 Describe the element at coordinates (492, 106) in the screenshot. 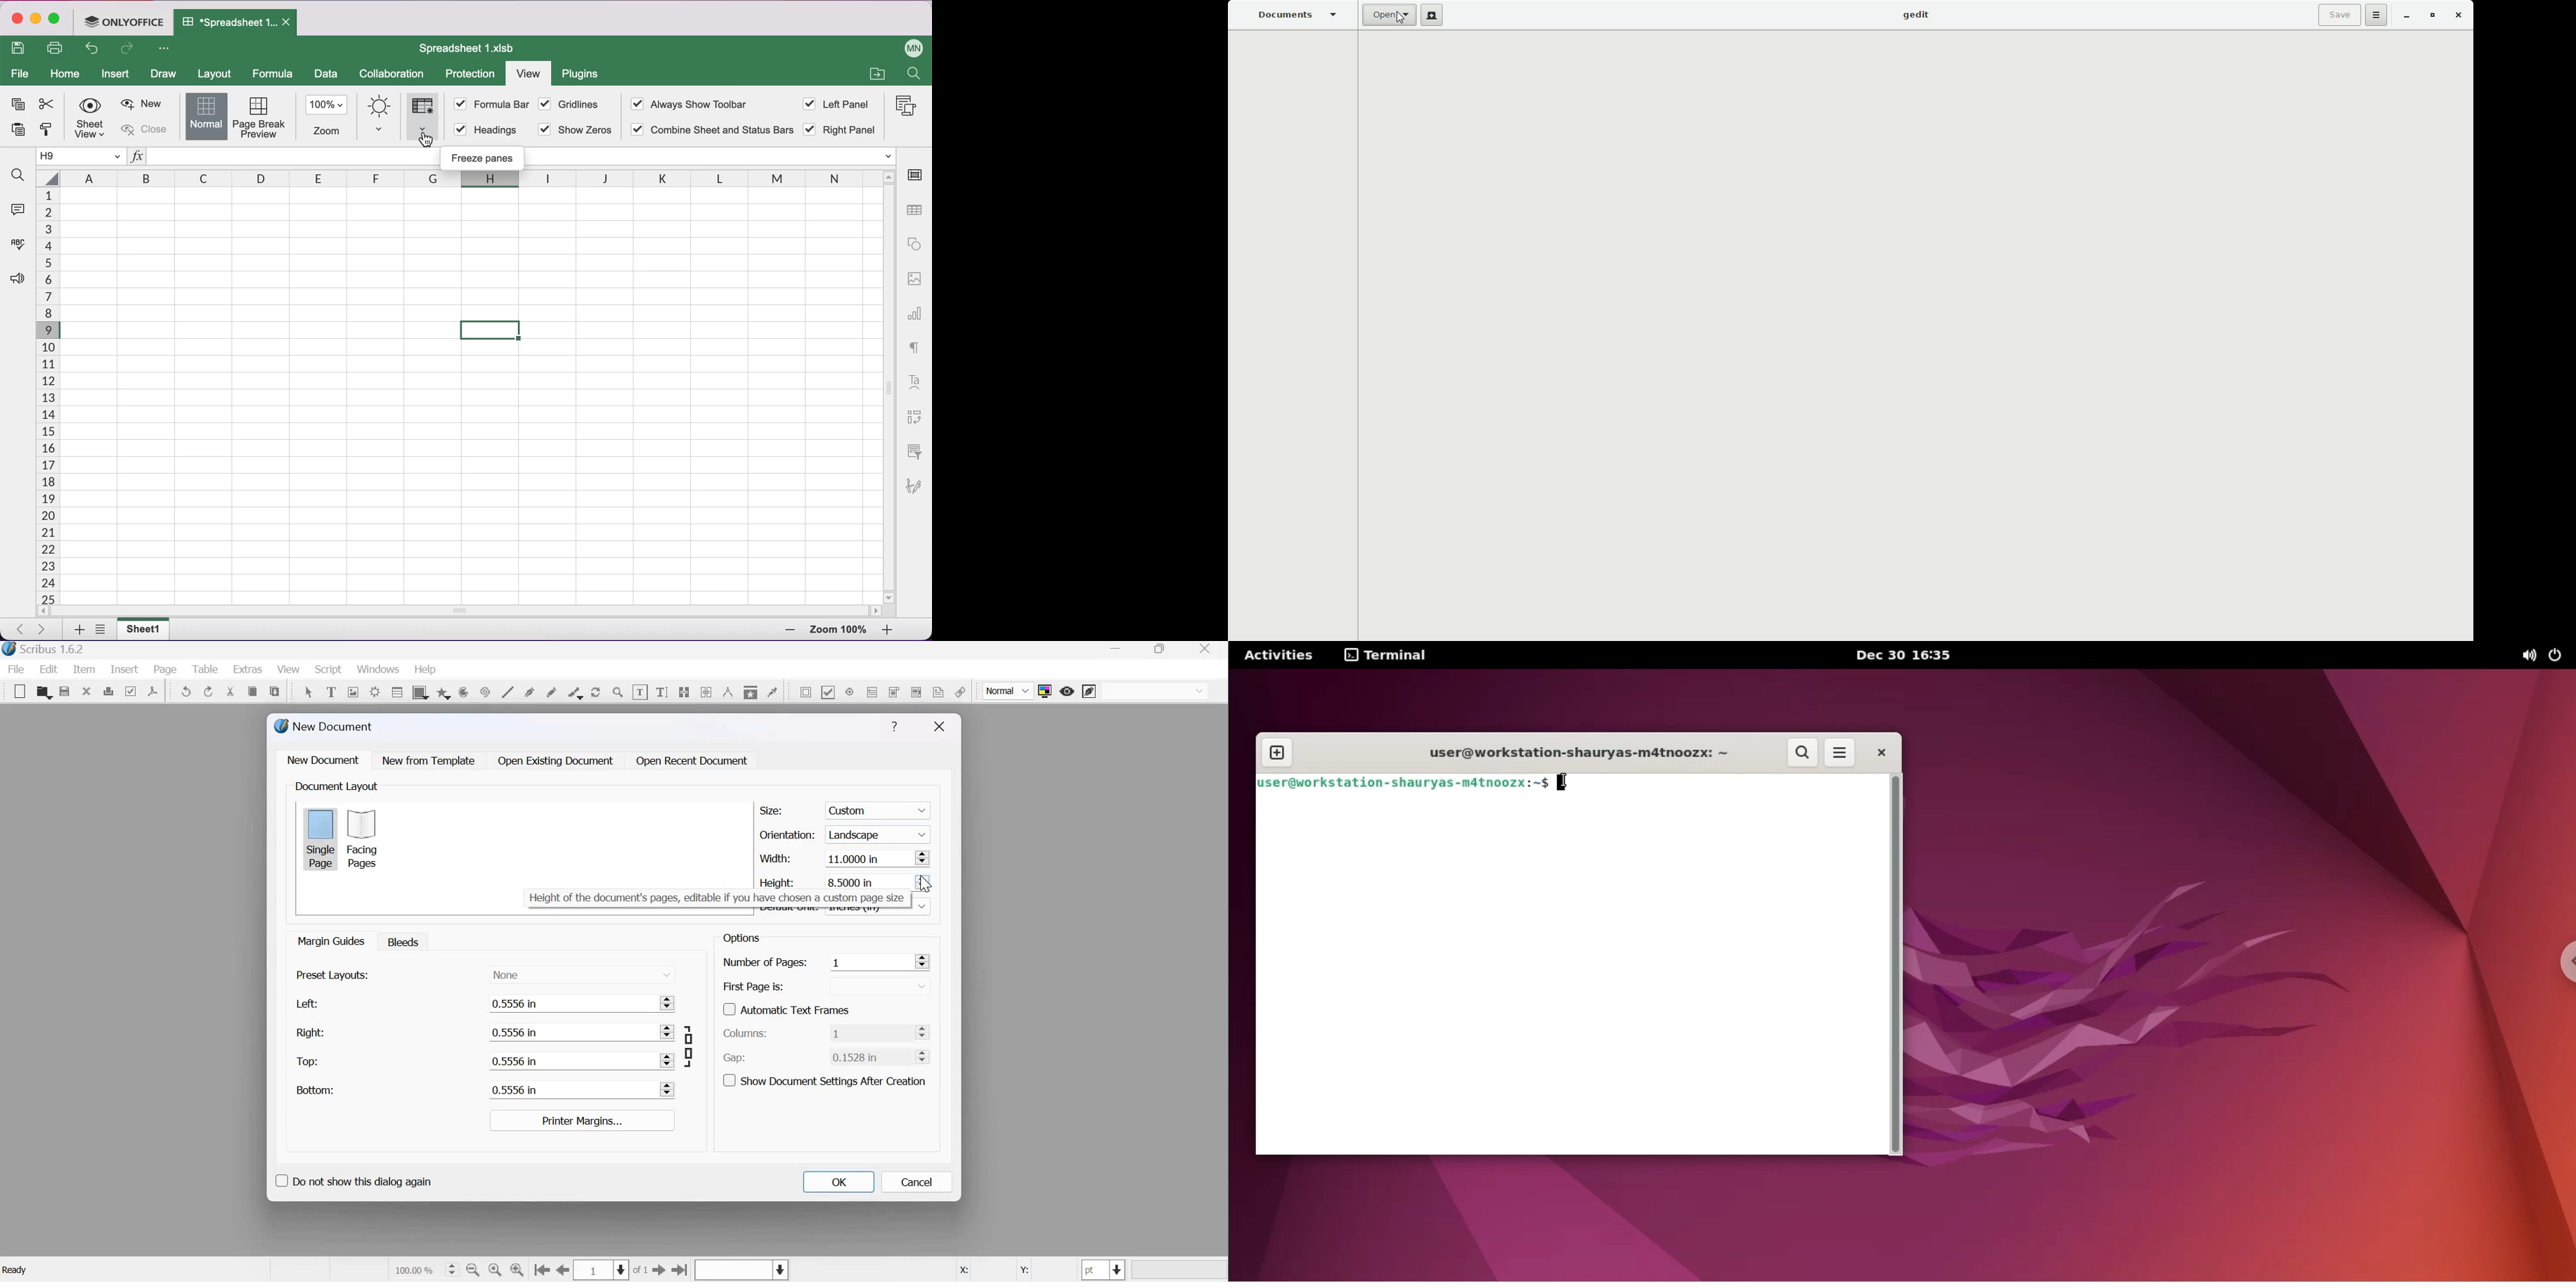

I see `formula bar` at that location.